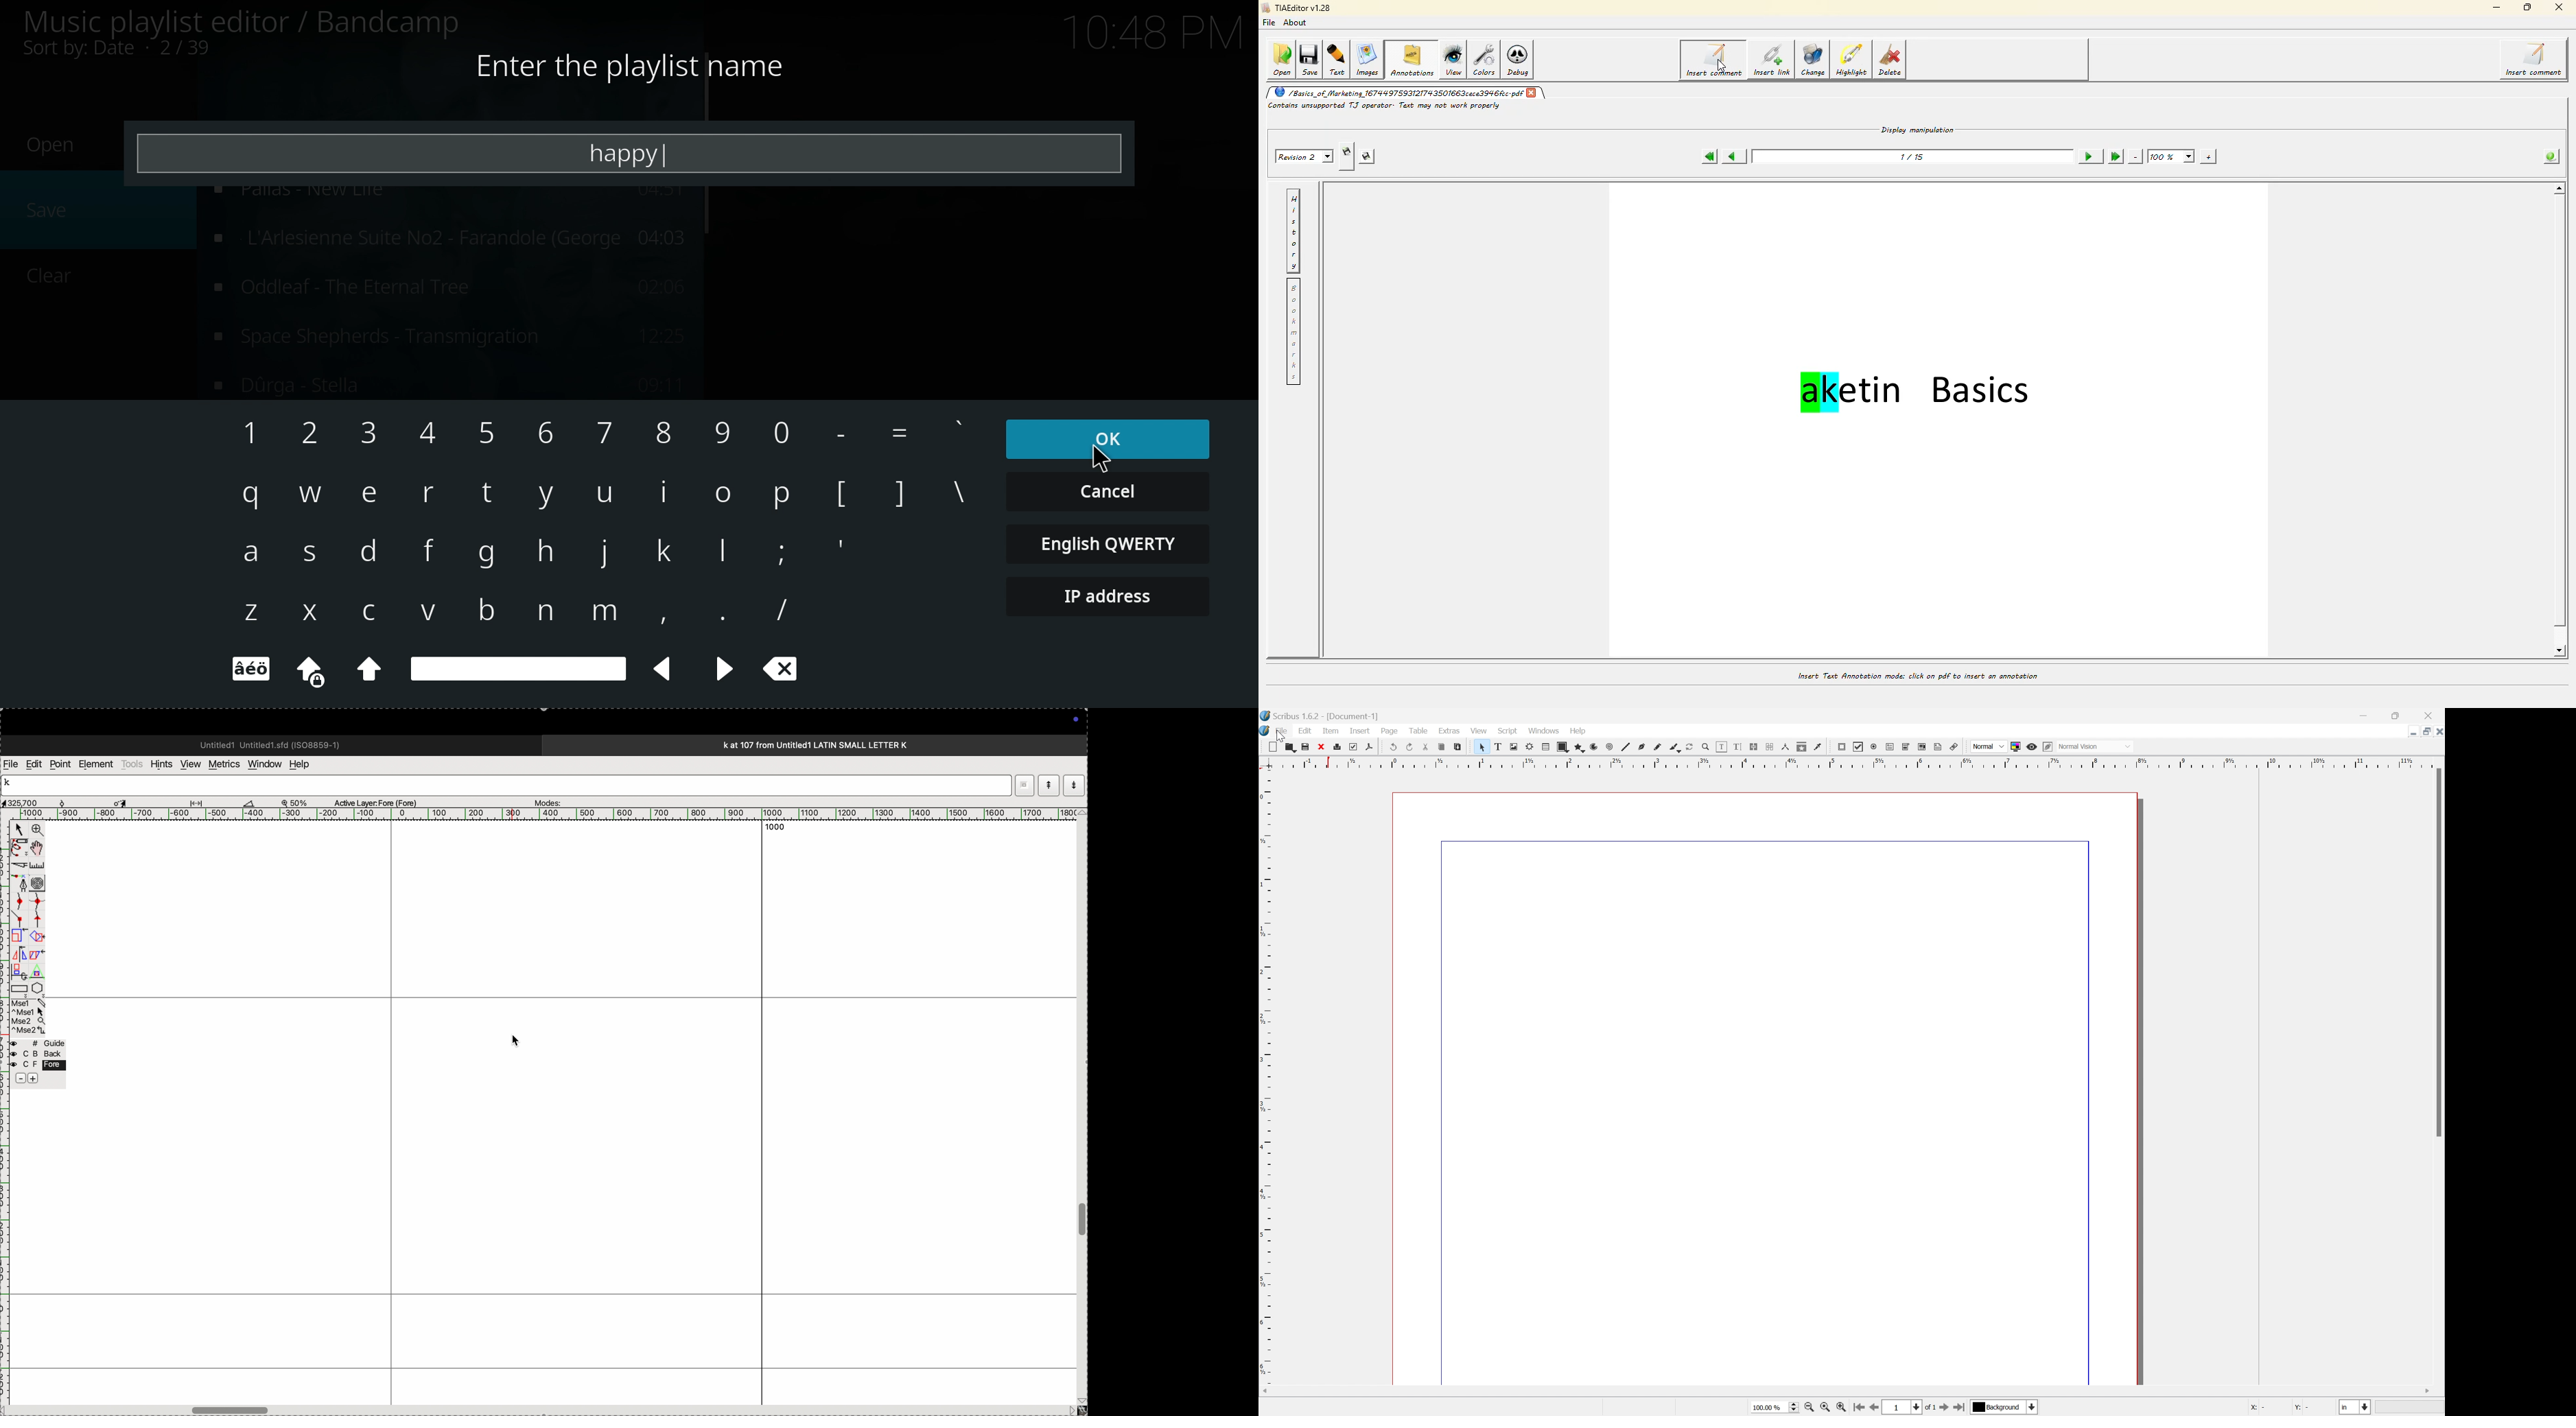 The width and height of the screenshot is (2576, 1428). I want to click on pdf list box, so click(1923, 747).